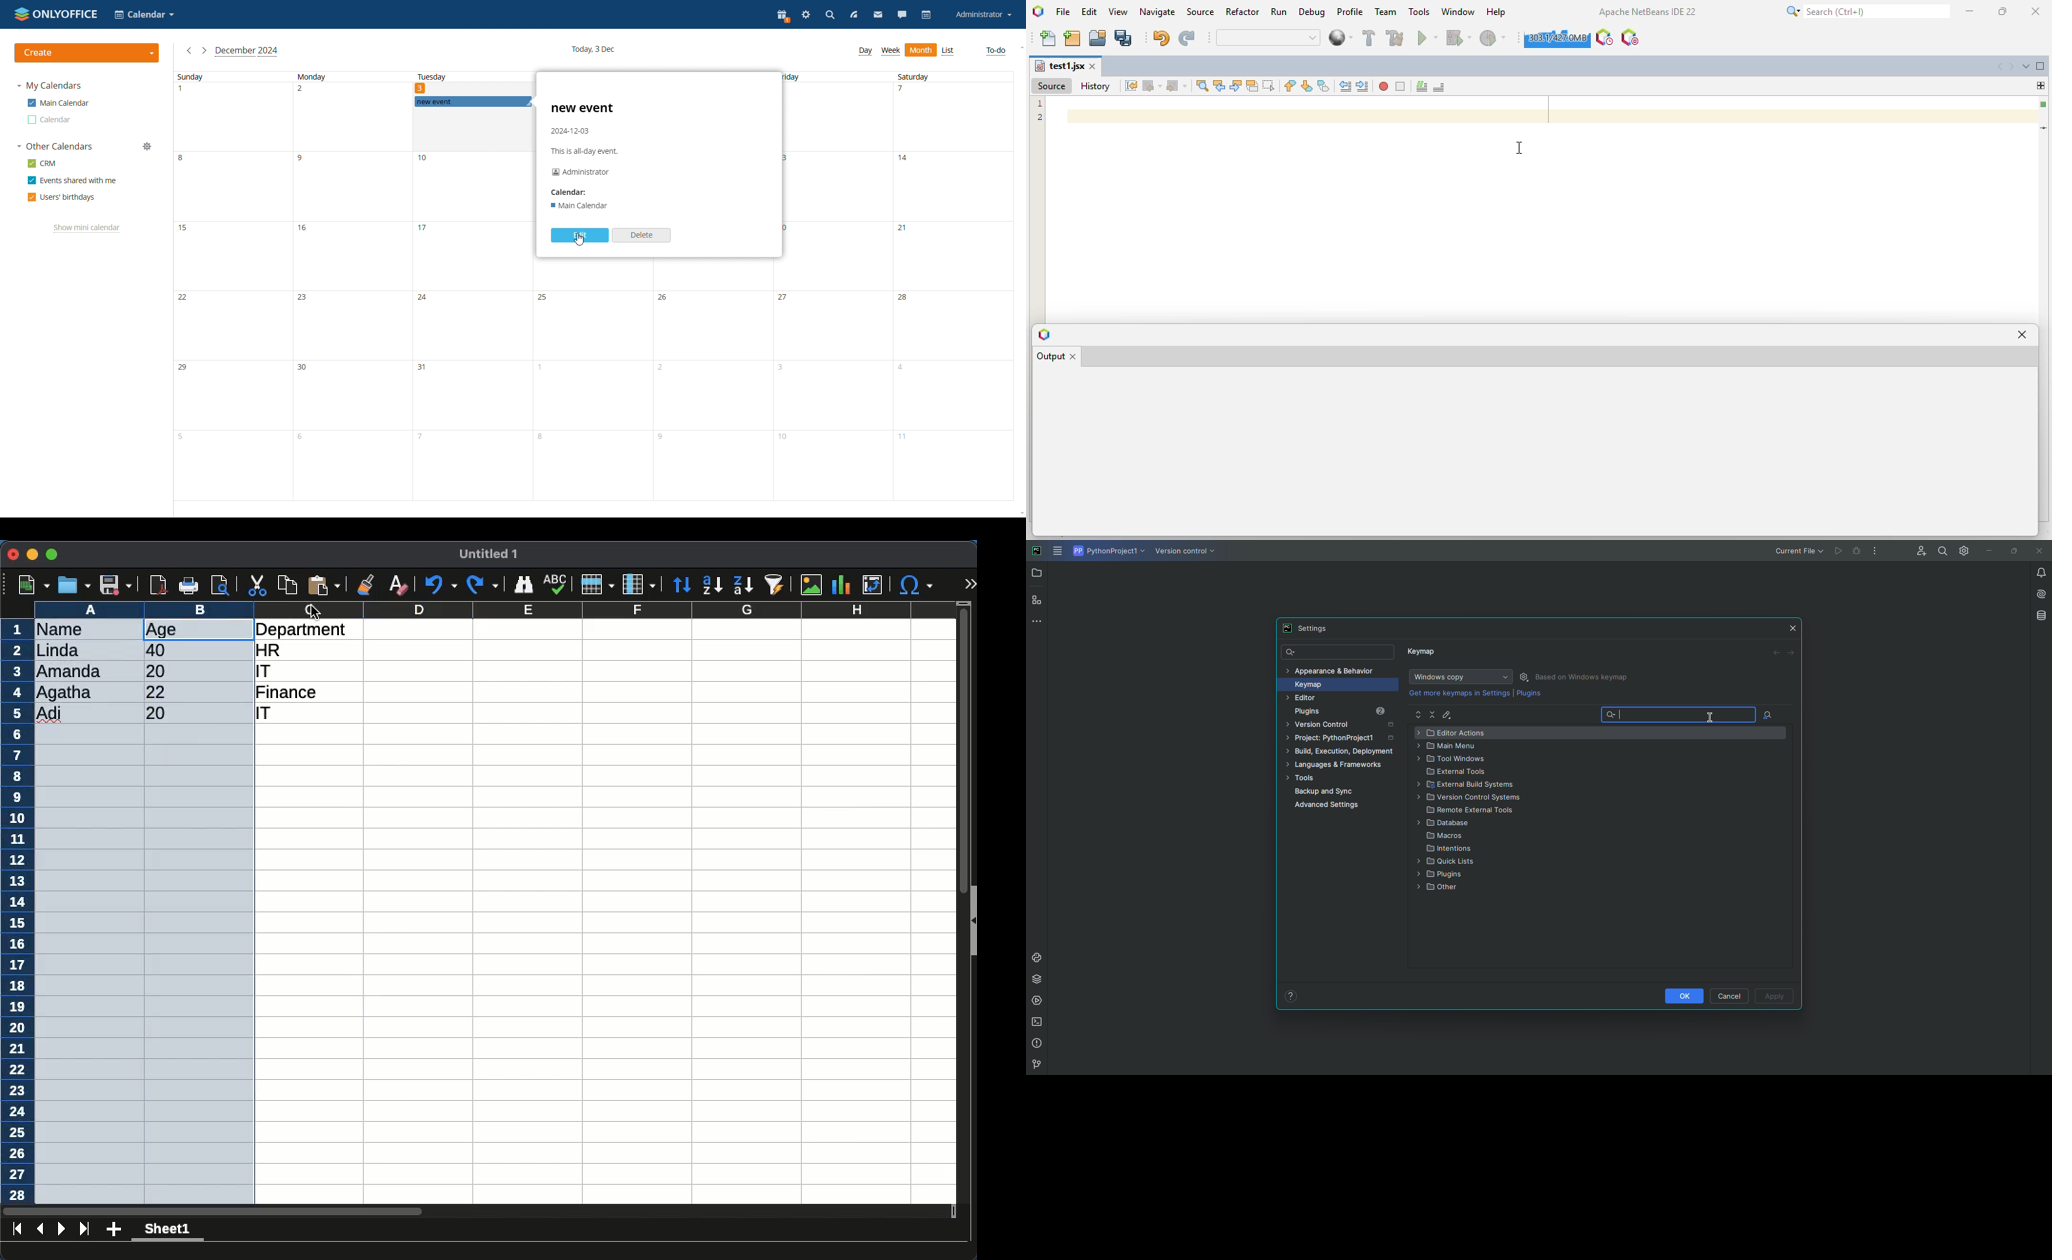 The image size is (2072, 1260). Describe the element at coordinates (996, 50) in the screenshot. I see `to-do` at that location.